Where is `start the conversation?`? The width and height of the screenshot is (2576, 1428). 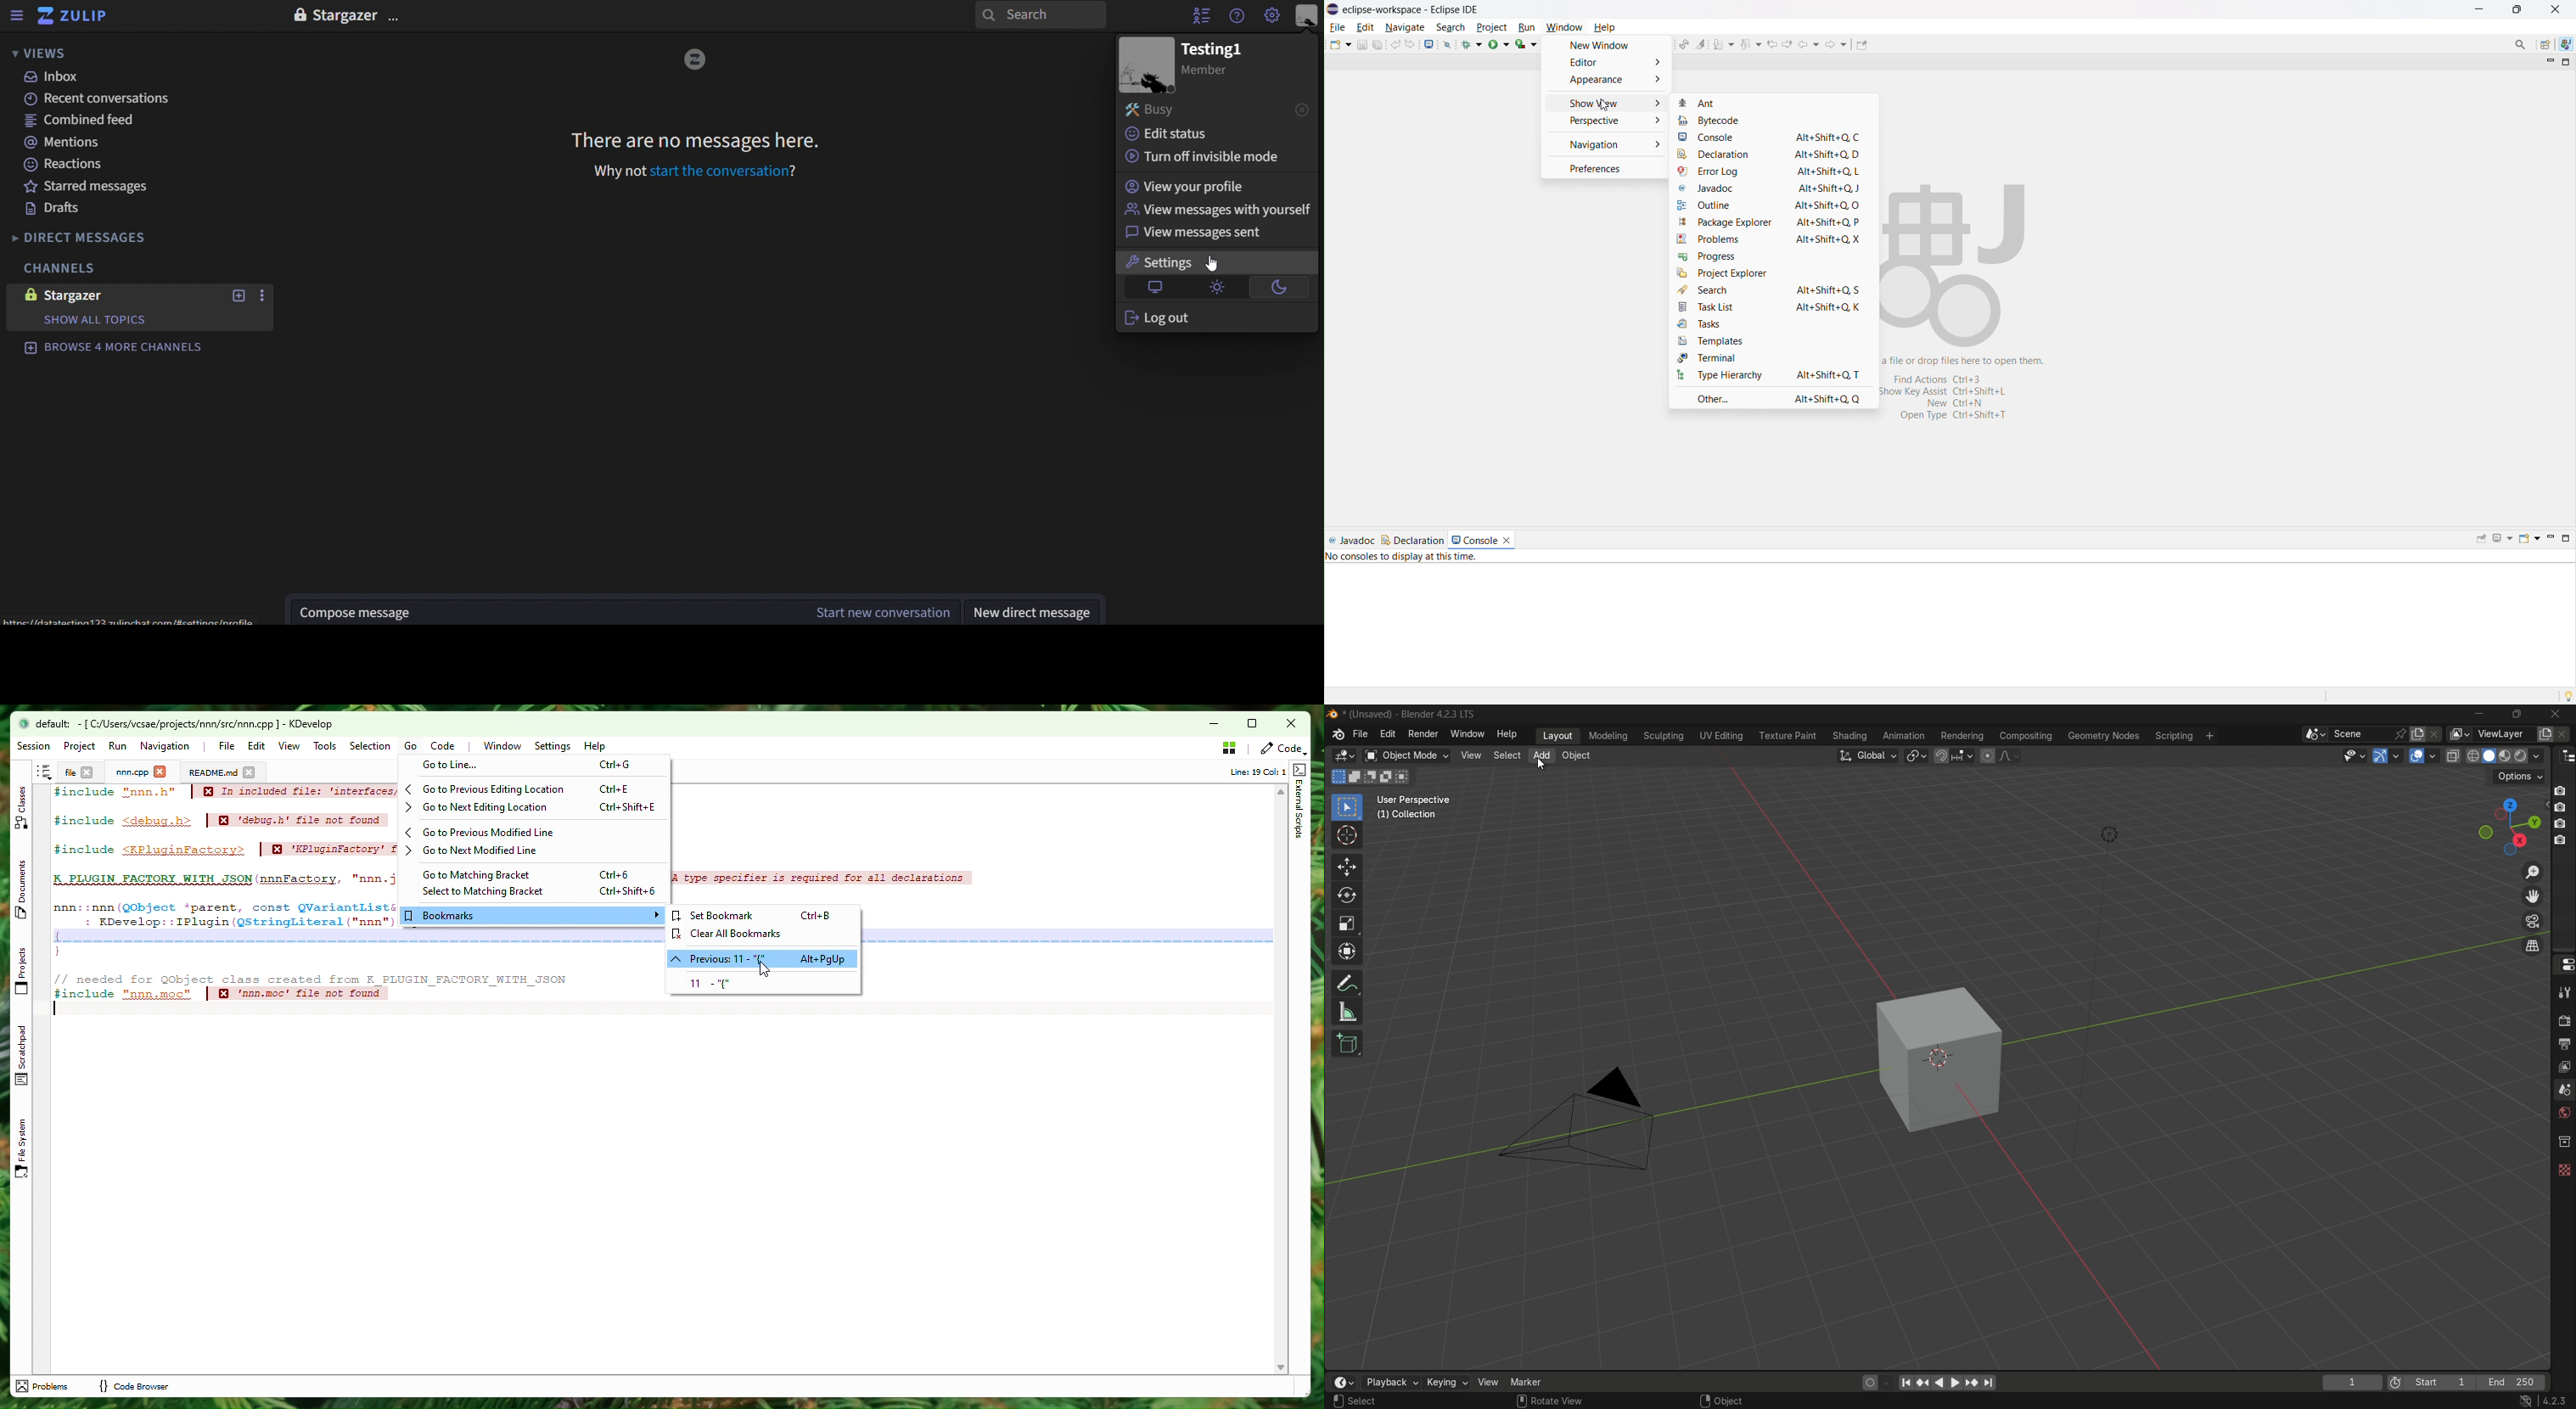
start the conversation? is located at coordinates (726, 172).